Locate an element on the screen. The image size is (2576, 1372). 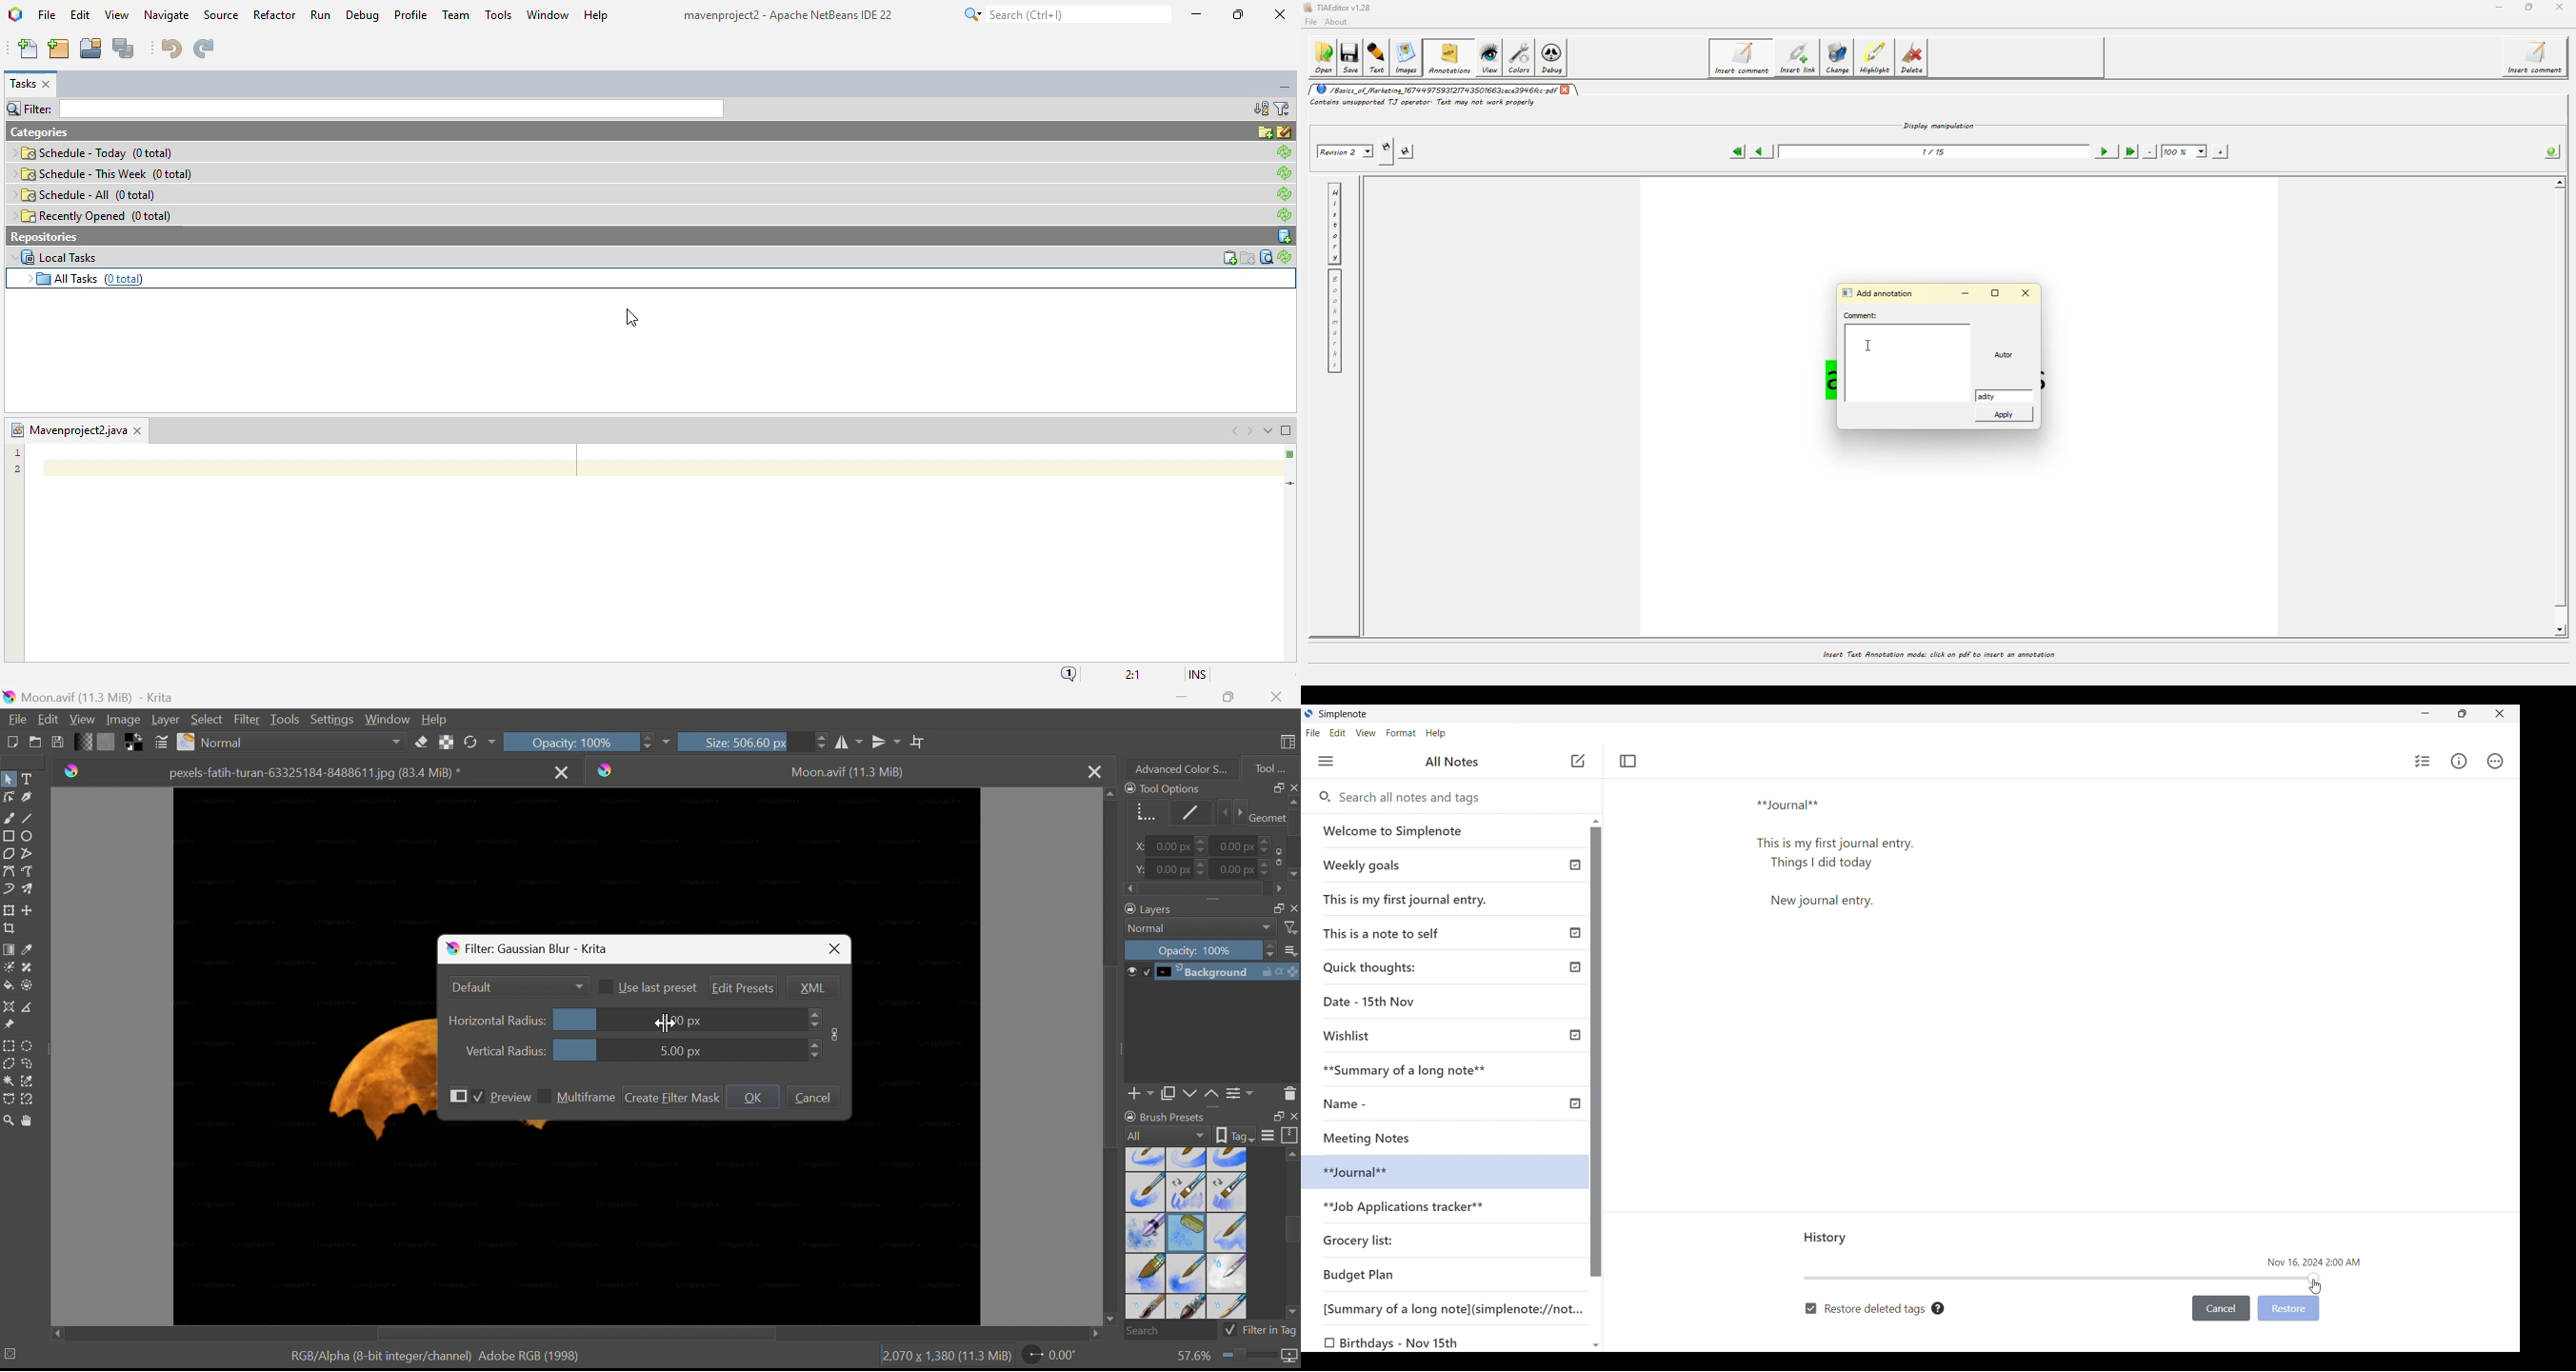
tag is located at coordinates (1236, 1136).